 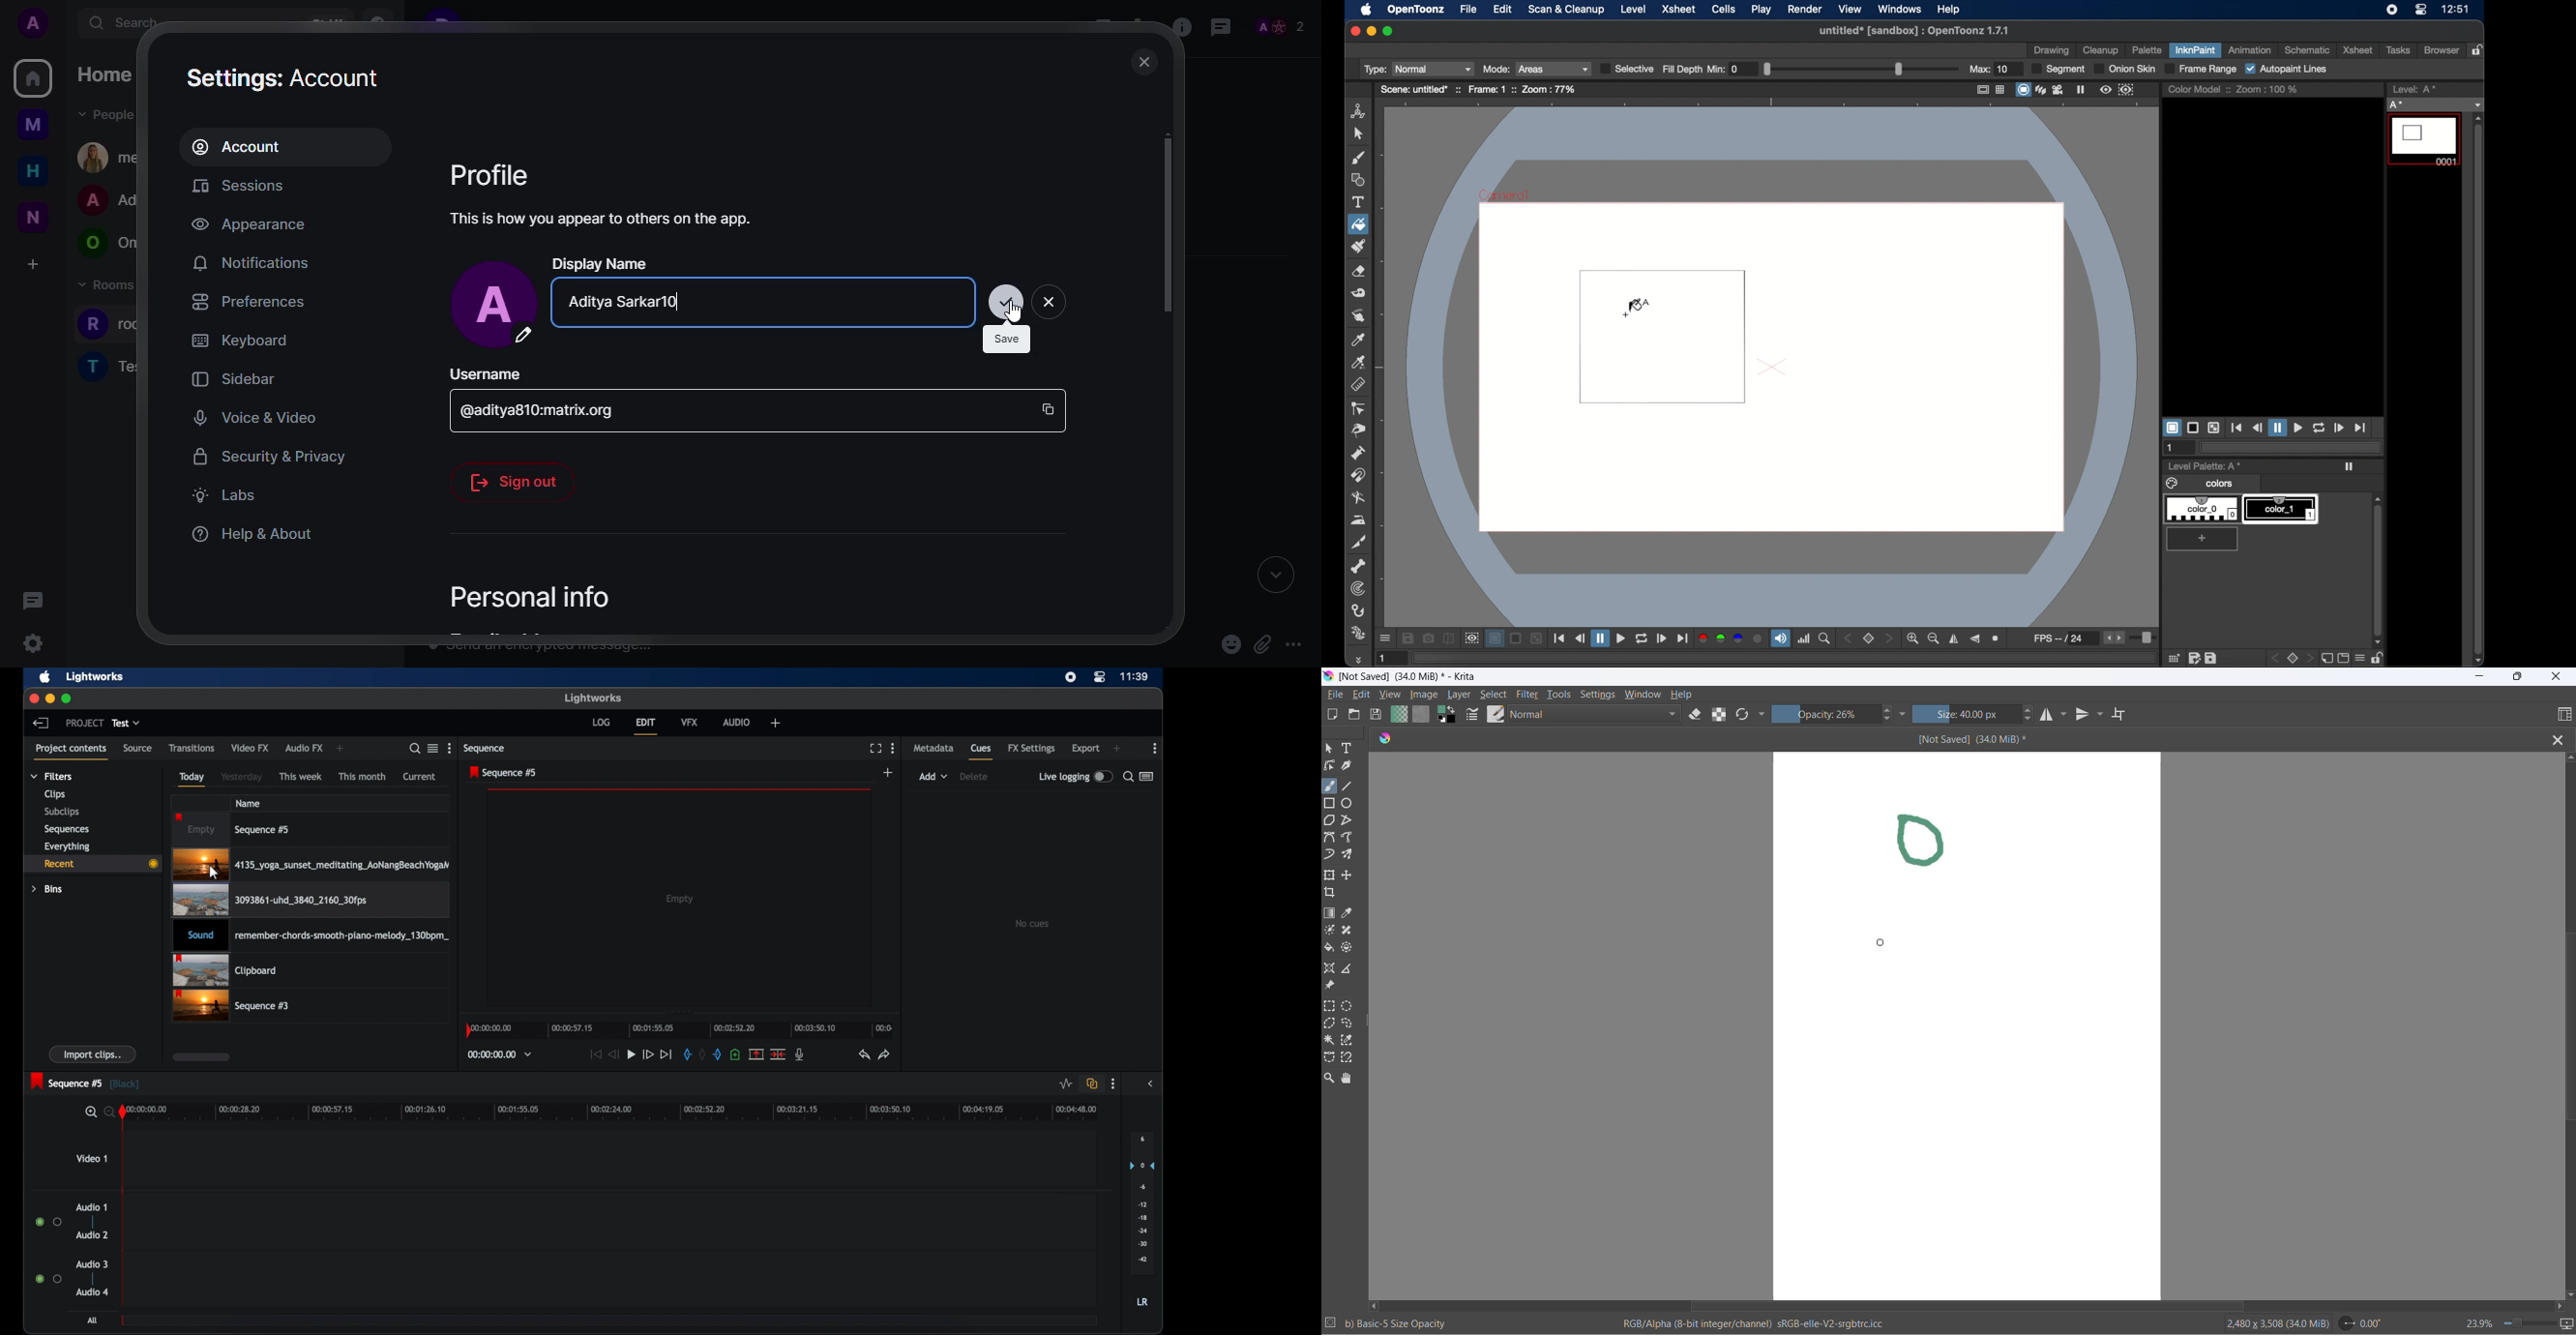 What do you see at coordinates (1329, 677) in the screenshot?
I see `app icon` at bounding box center [1329, 677].